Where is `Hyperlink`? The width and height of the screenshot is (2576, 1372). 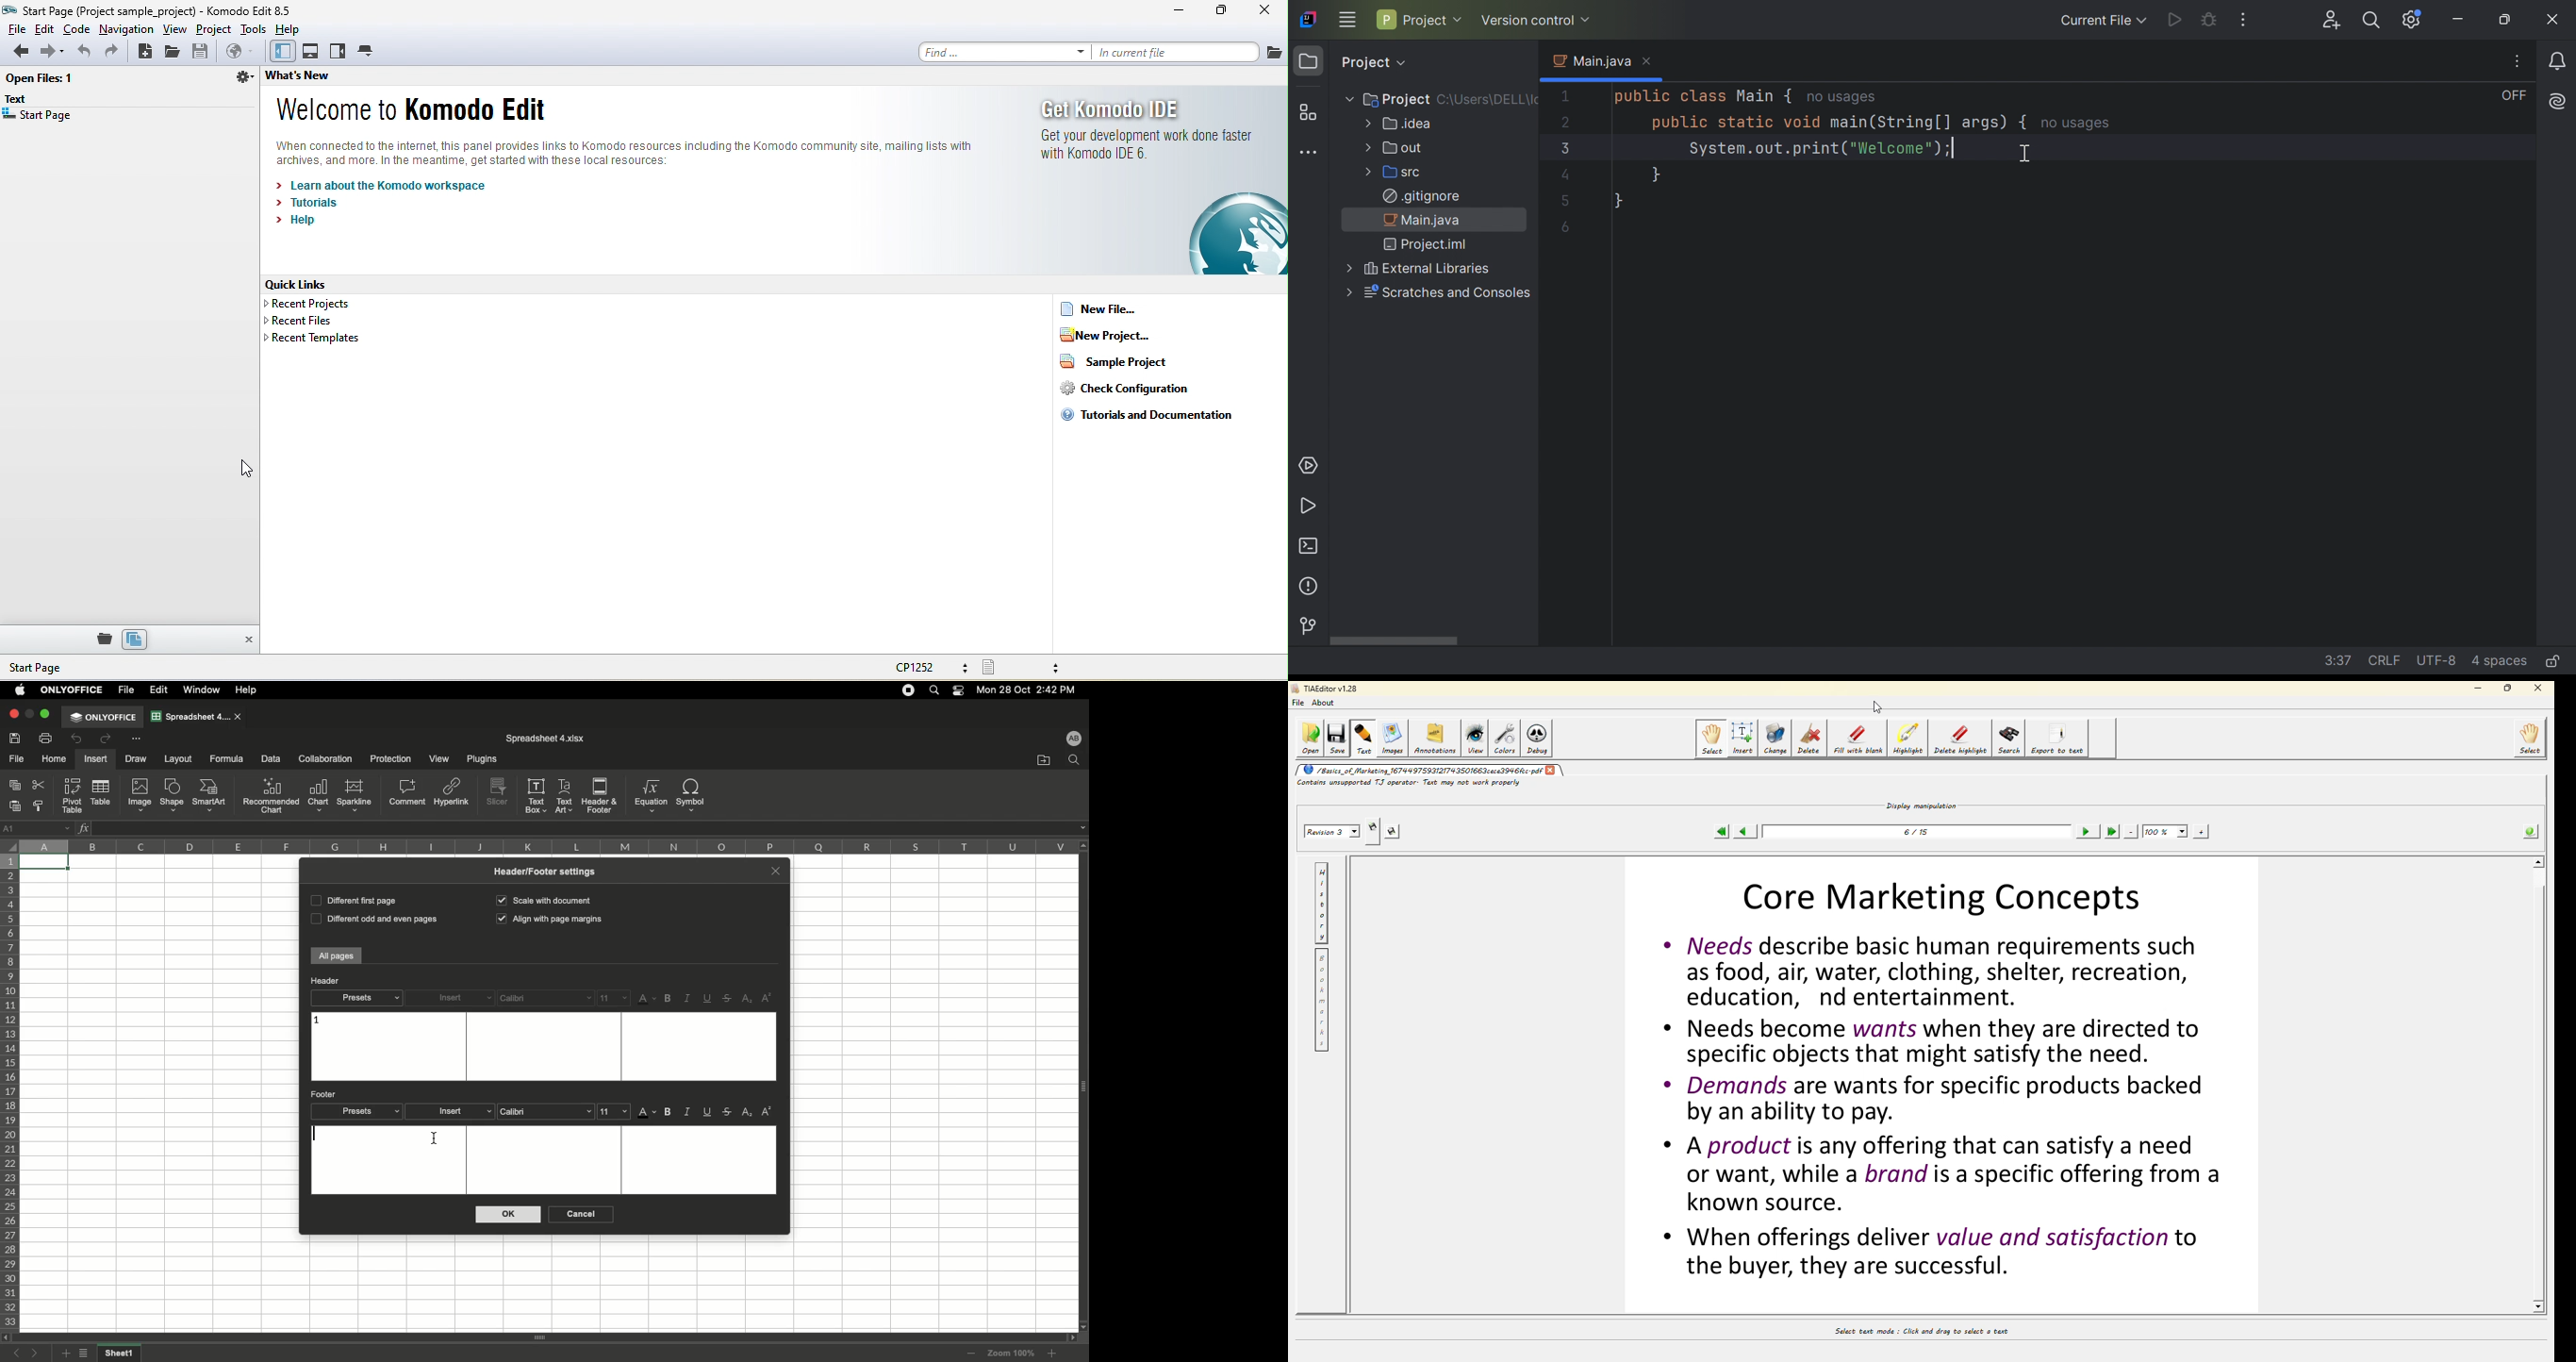
Hyperlink is located at coordinates (452, 795).